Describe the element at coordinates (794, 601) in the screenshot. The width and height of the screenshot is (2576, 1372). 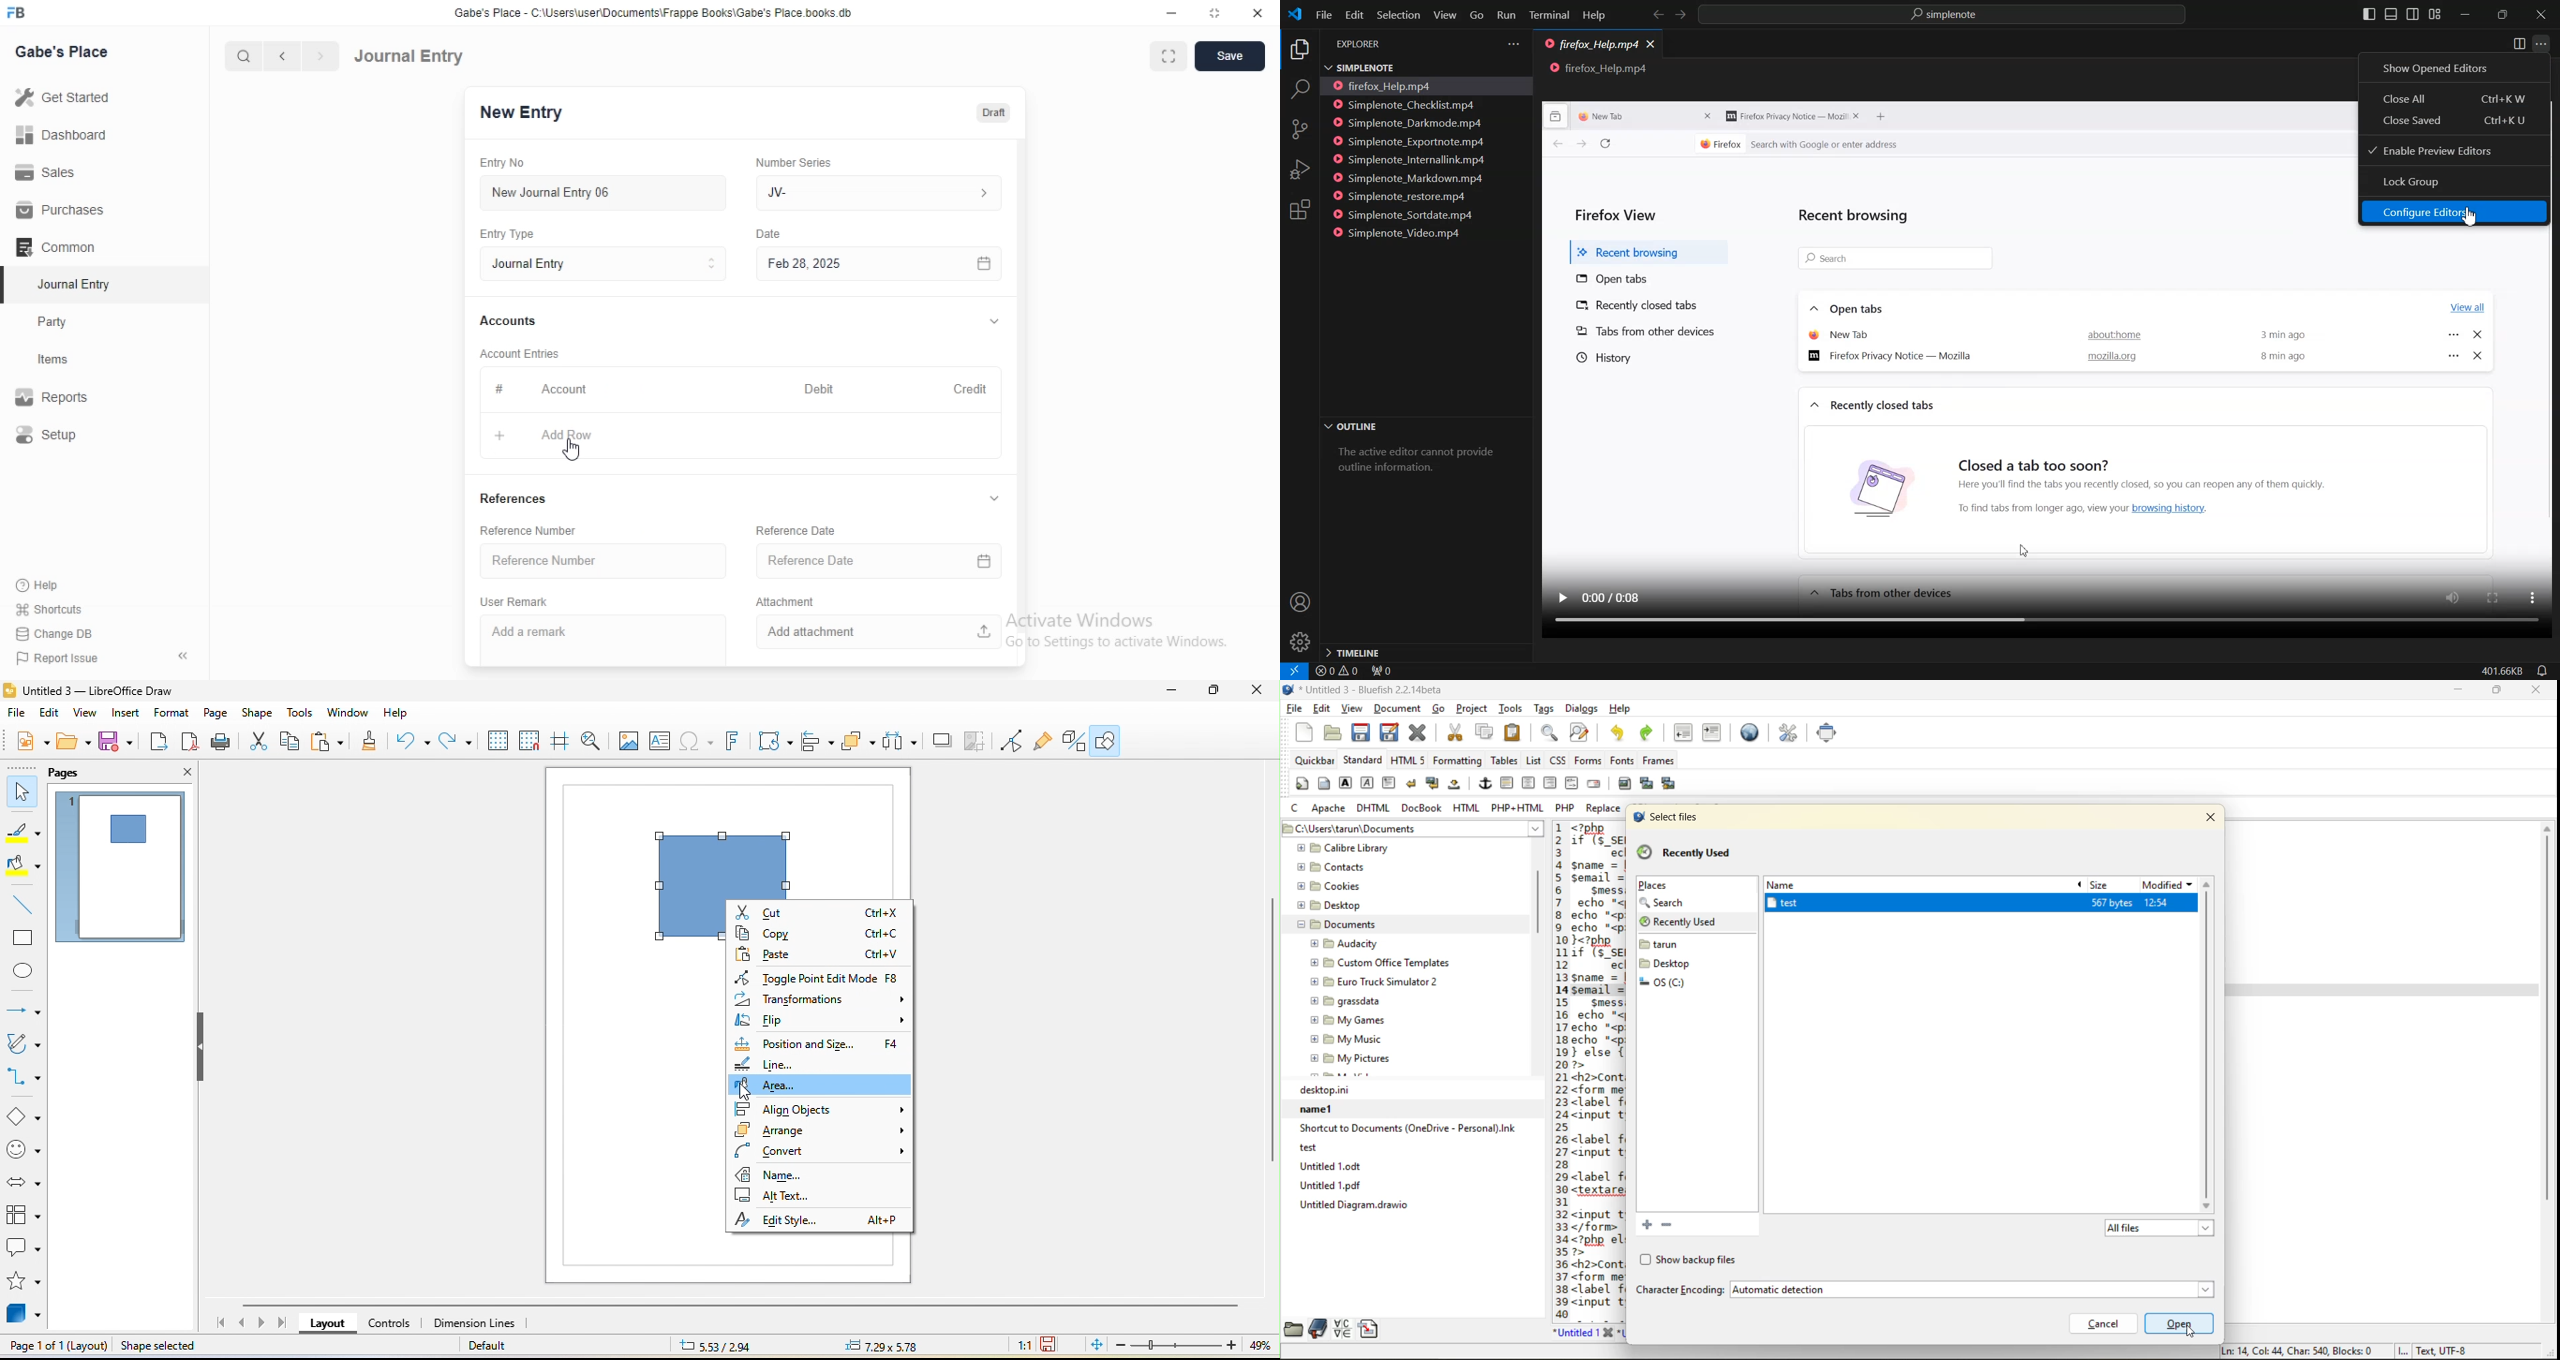
I see `Attachment` at that location.